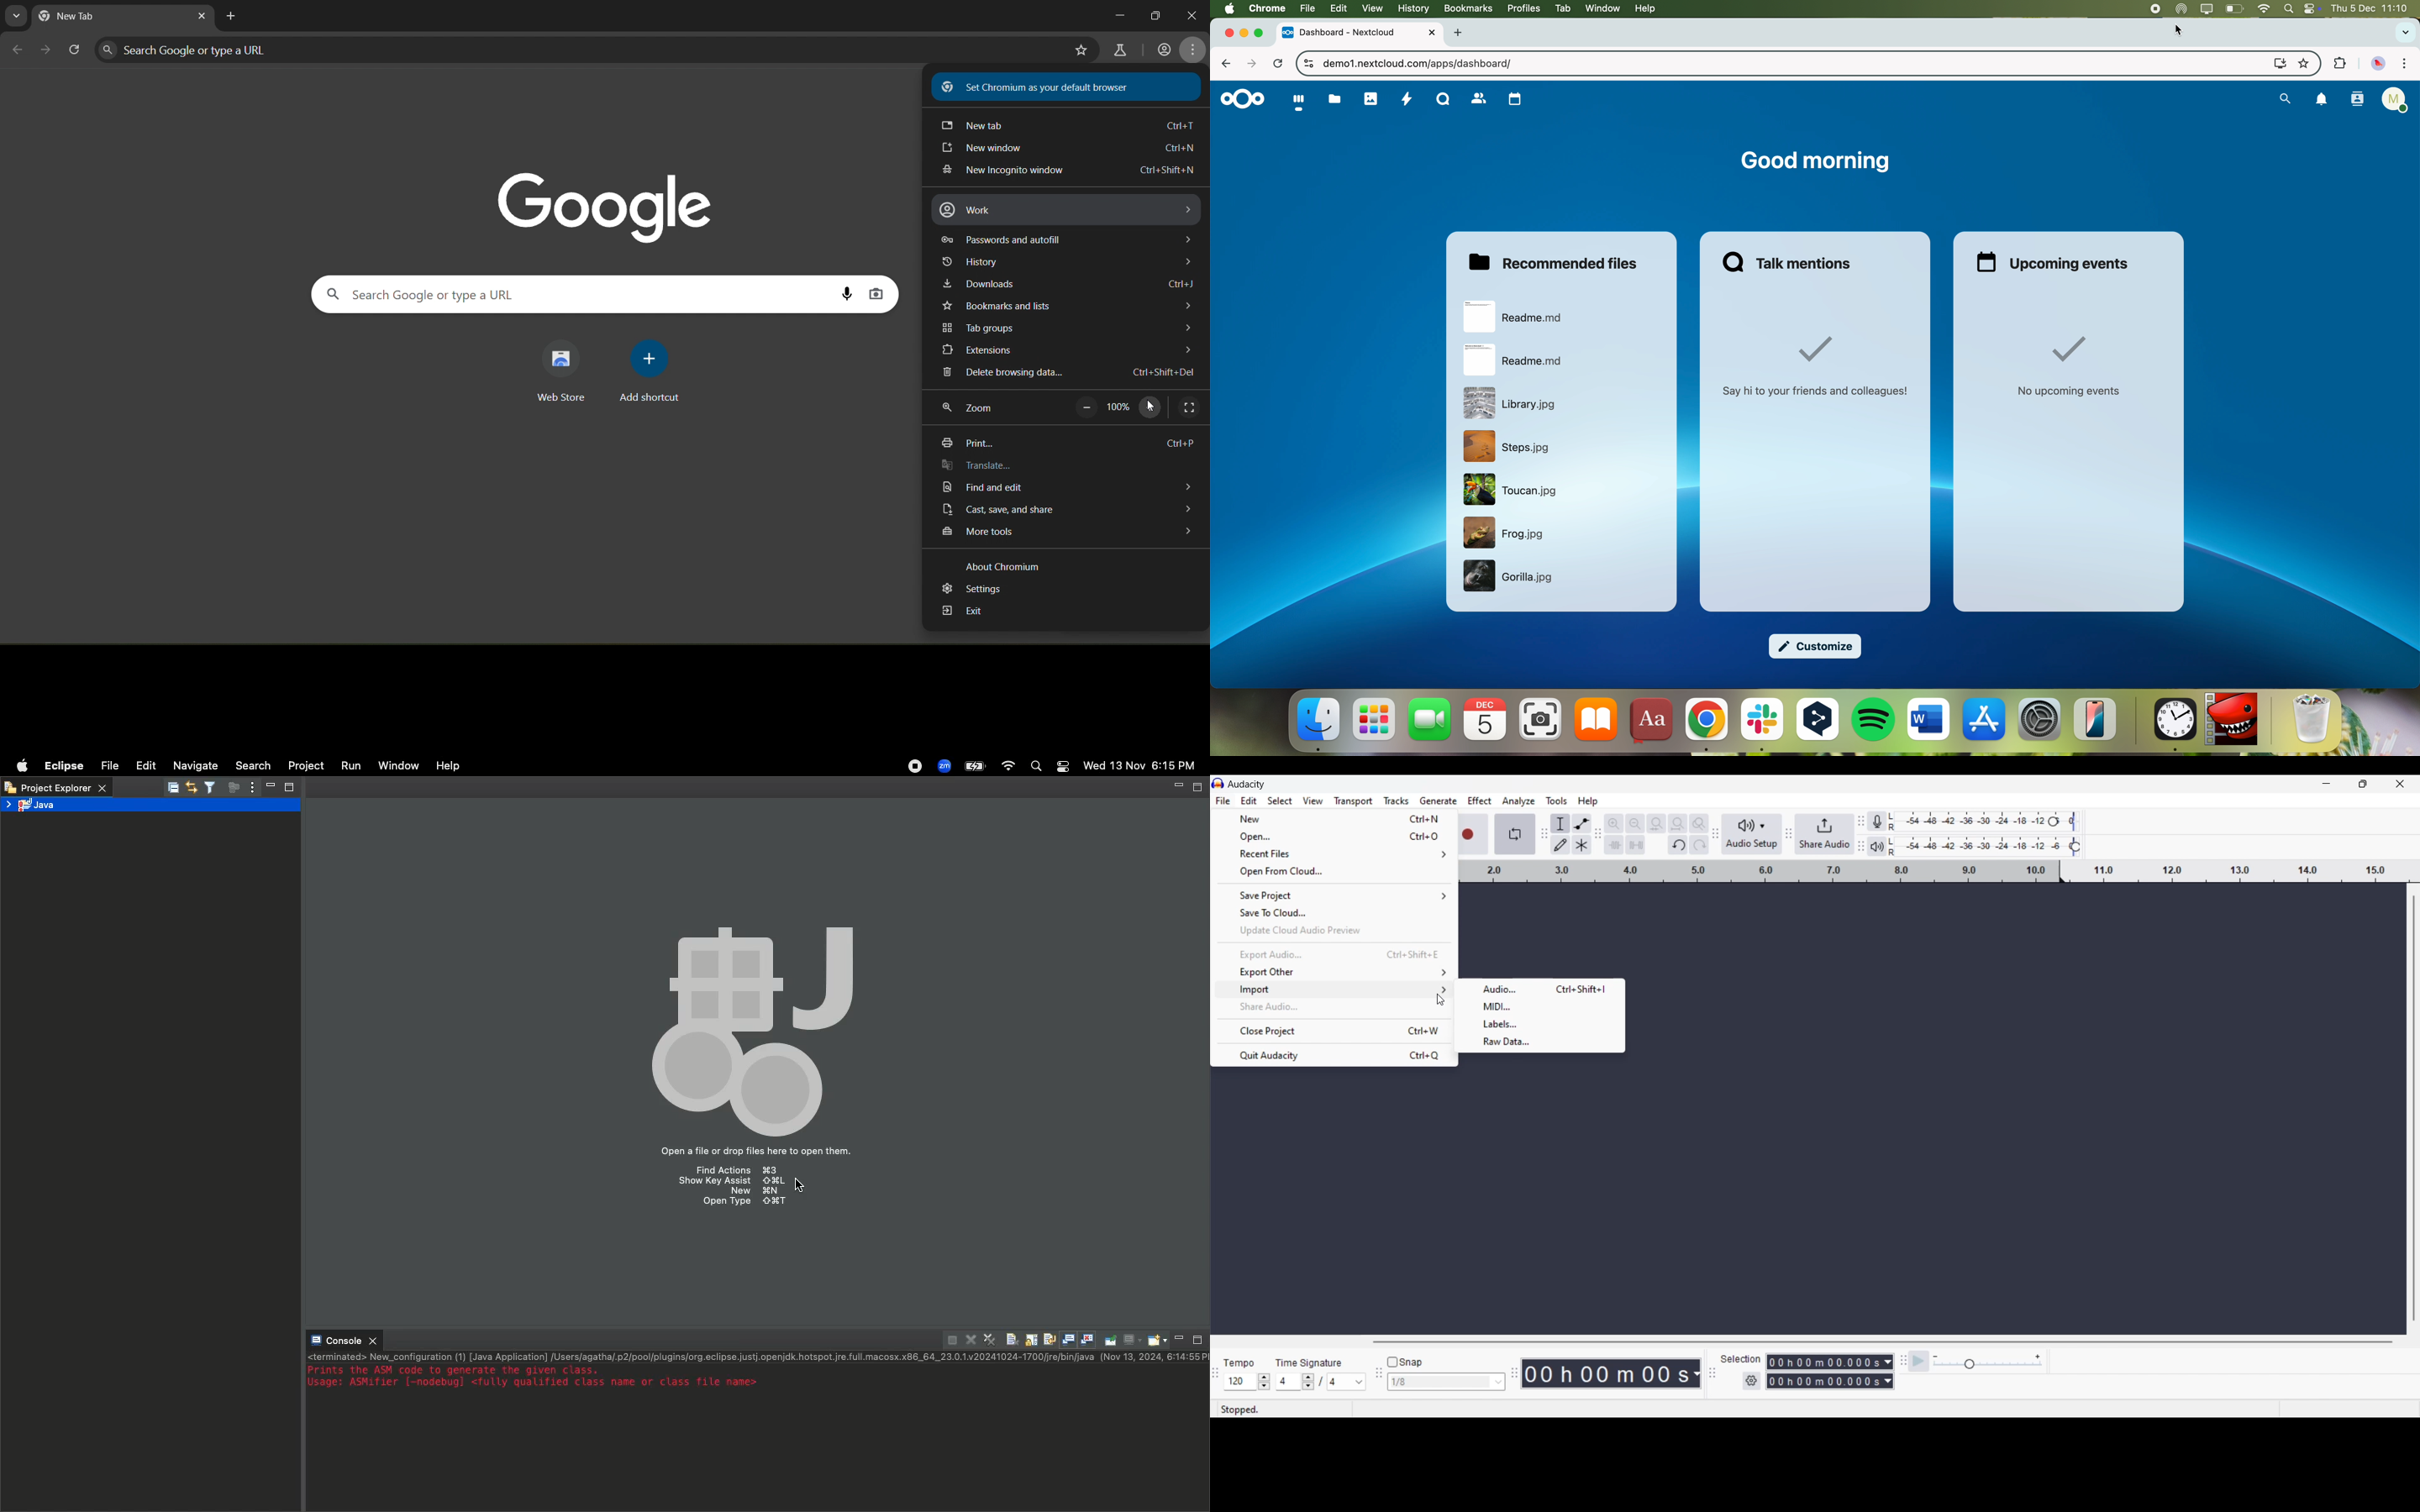  What do you see at coordinates (1064, 351) in the screenshot?
I see `extensions` at bounding box center [1064, 351].